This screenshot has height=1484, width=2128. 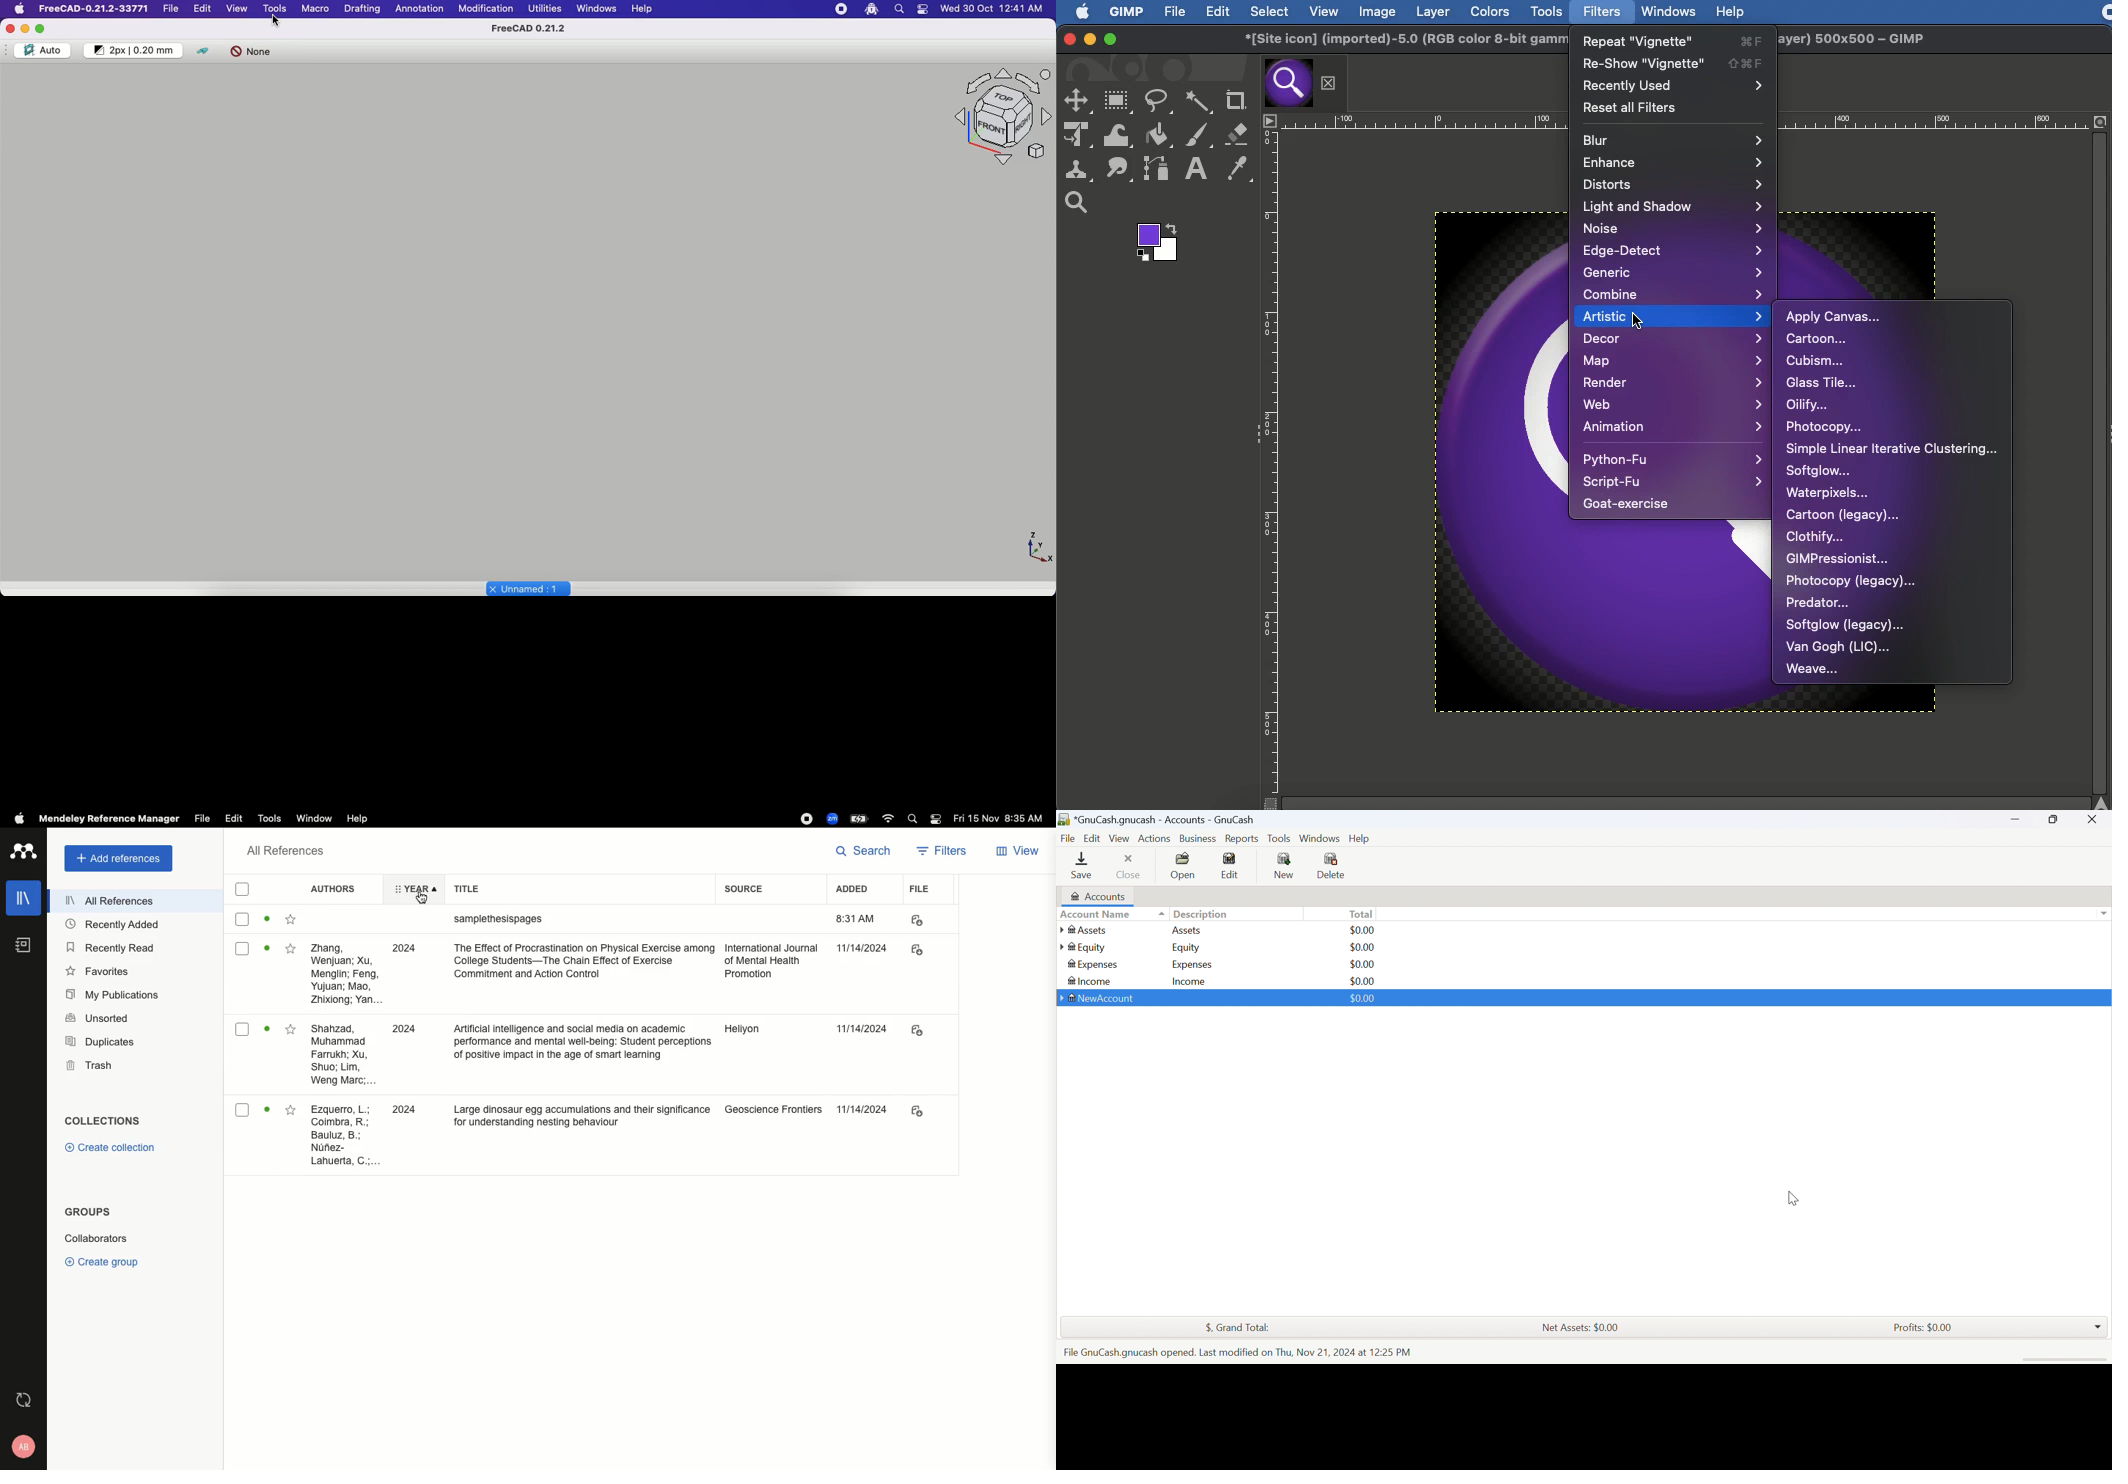 I want to click on Tools, so click(x=275, y=10).